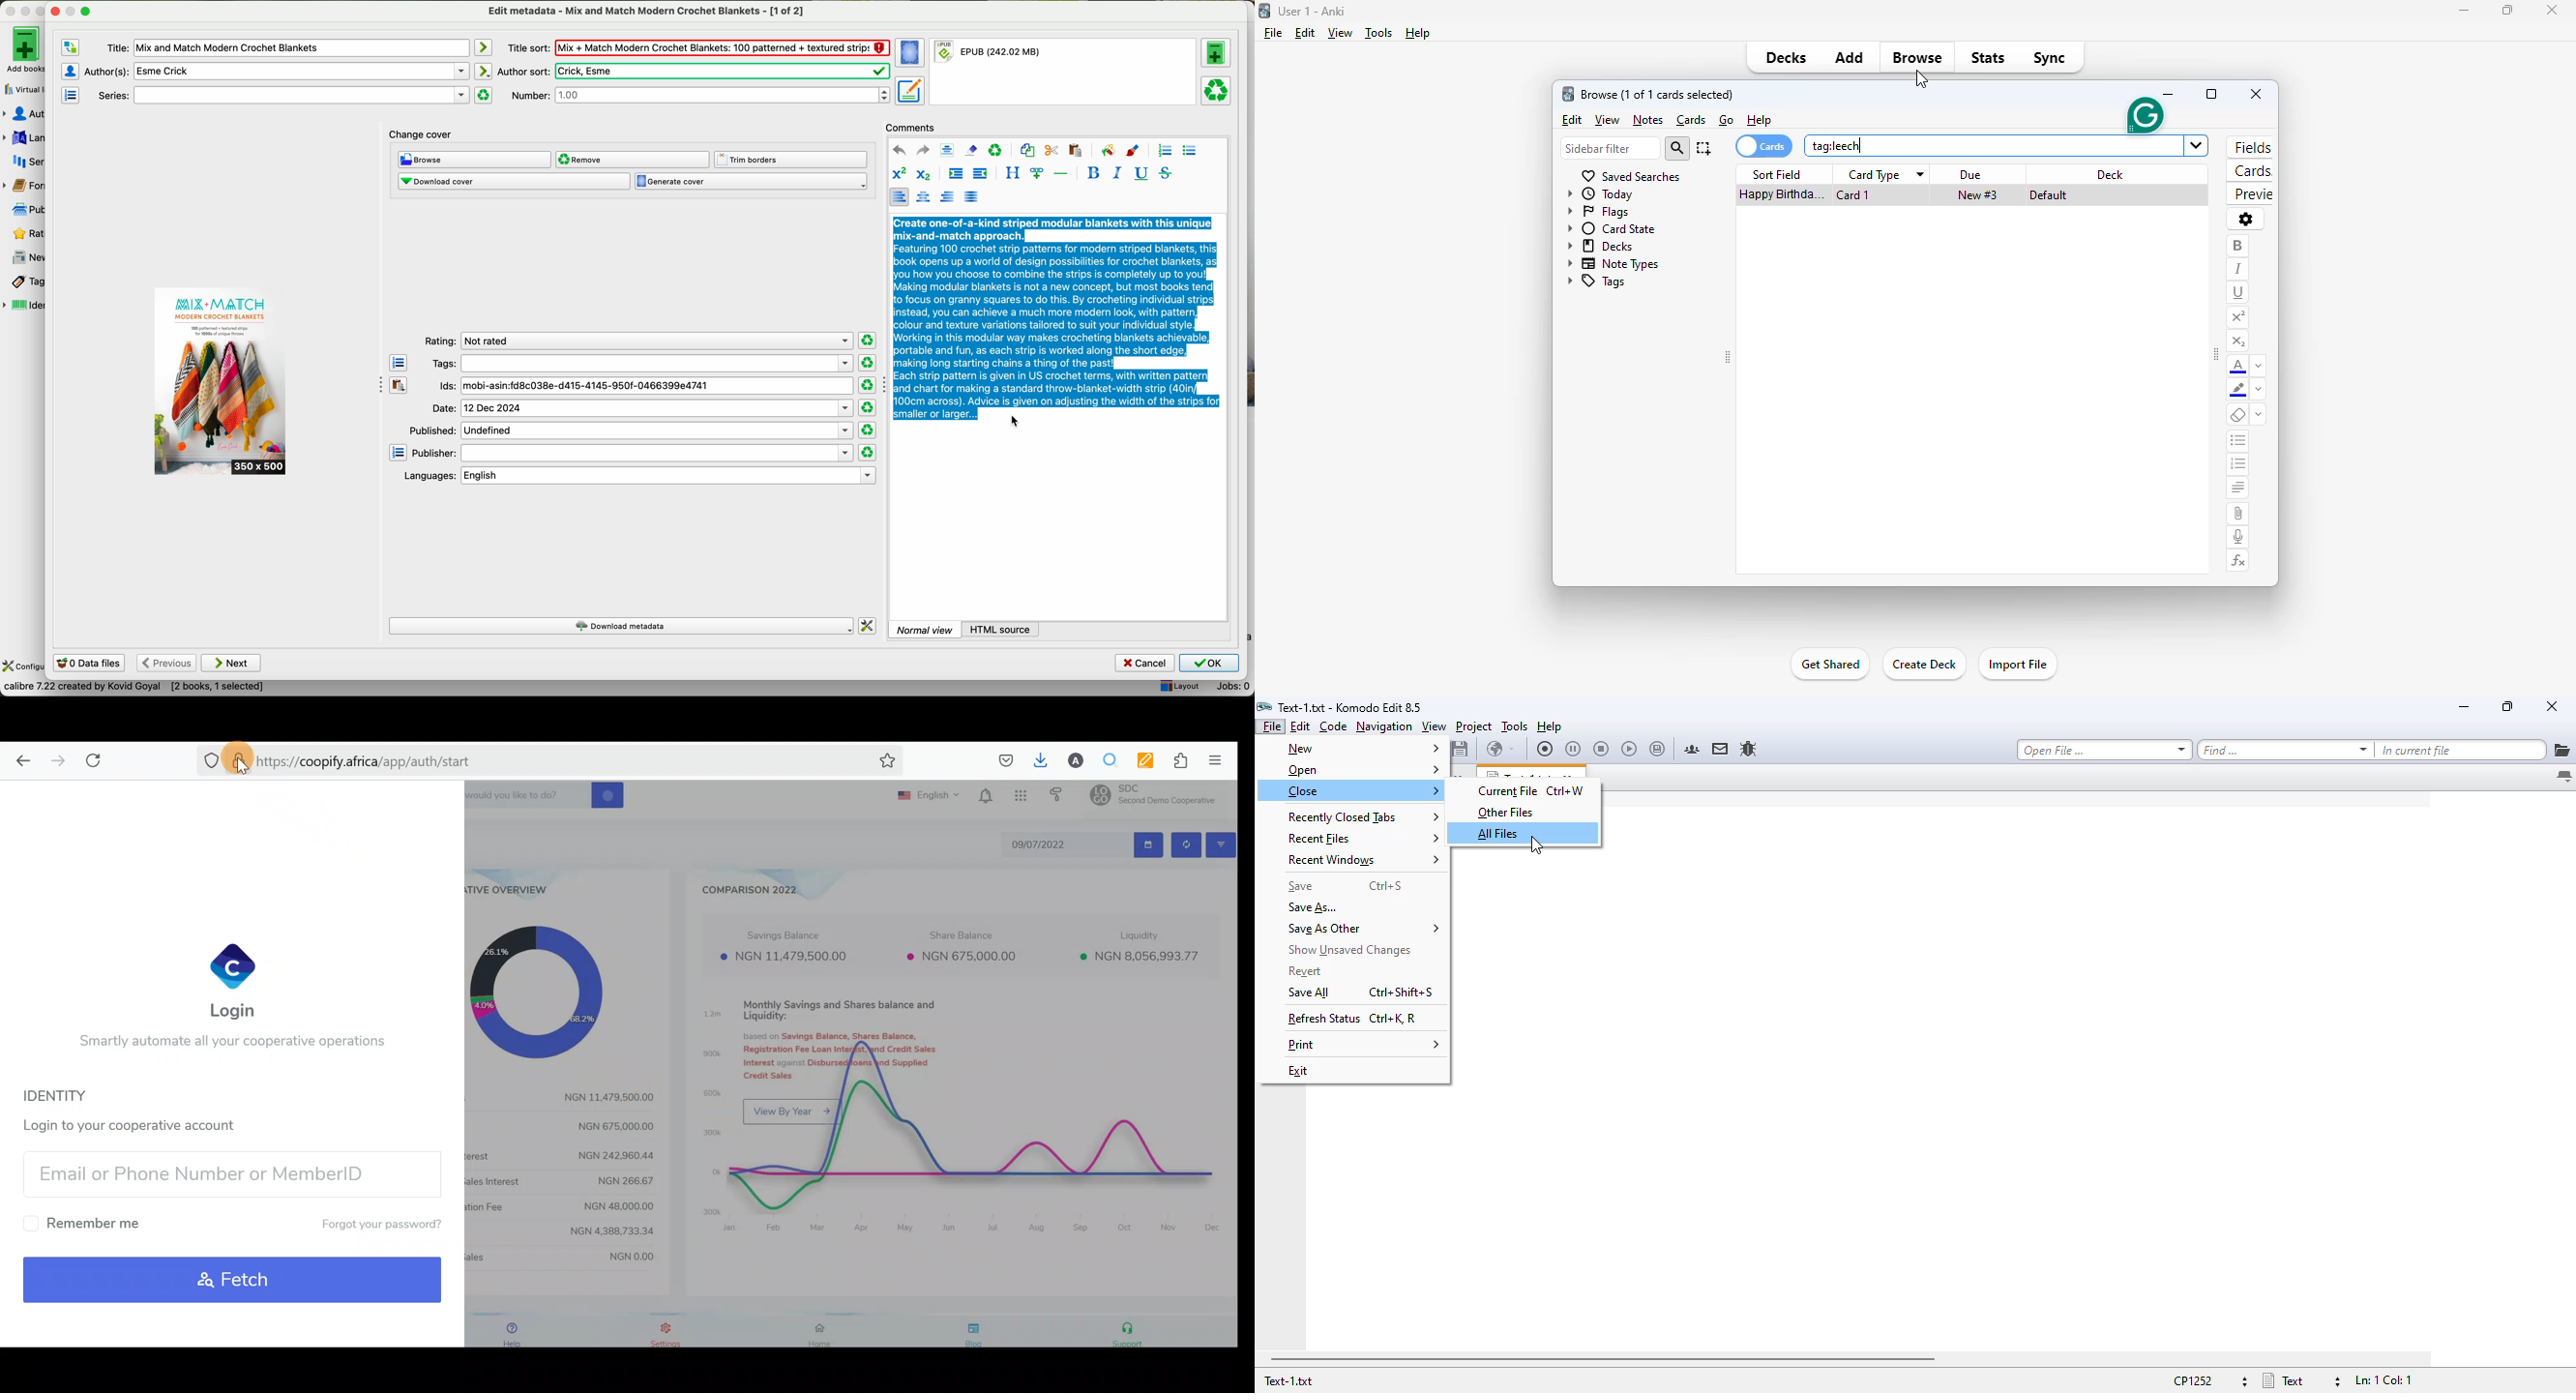 Image resolution: width=2576 pixels, height=1400 pixels. What do you see at coordinates (1515, 726) in the screenshot?
I see `tools` at bounding box center [1515, 726].